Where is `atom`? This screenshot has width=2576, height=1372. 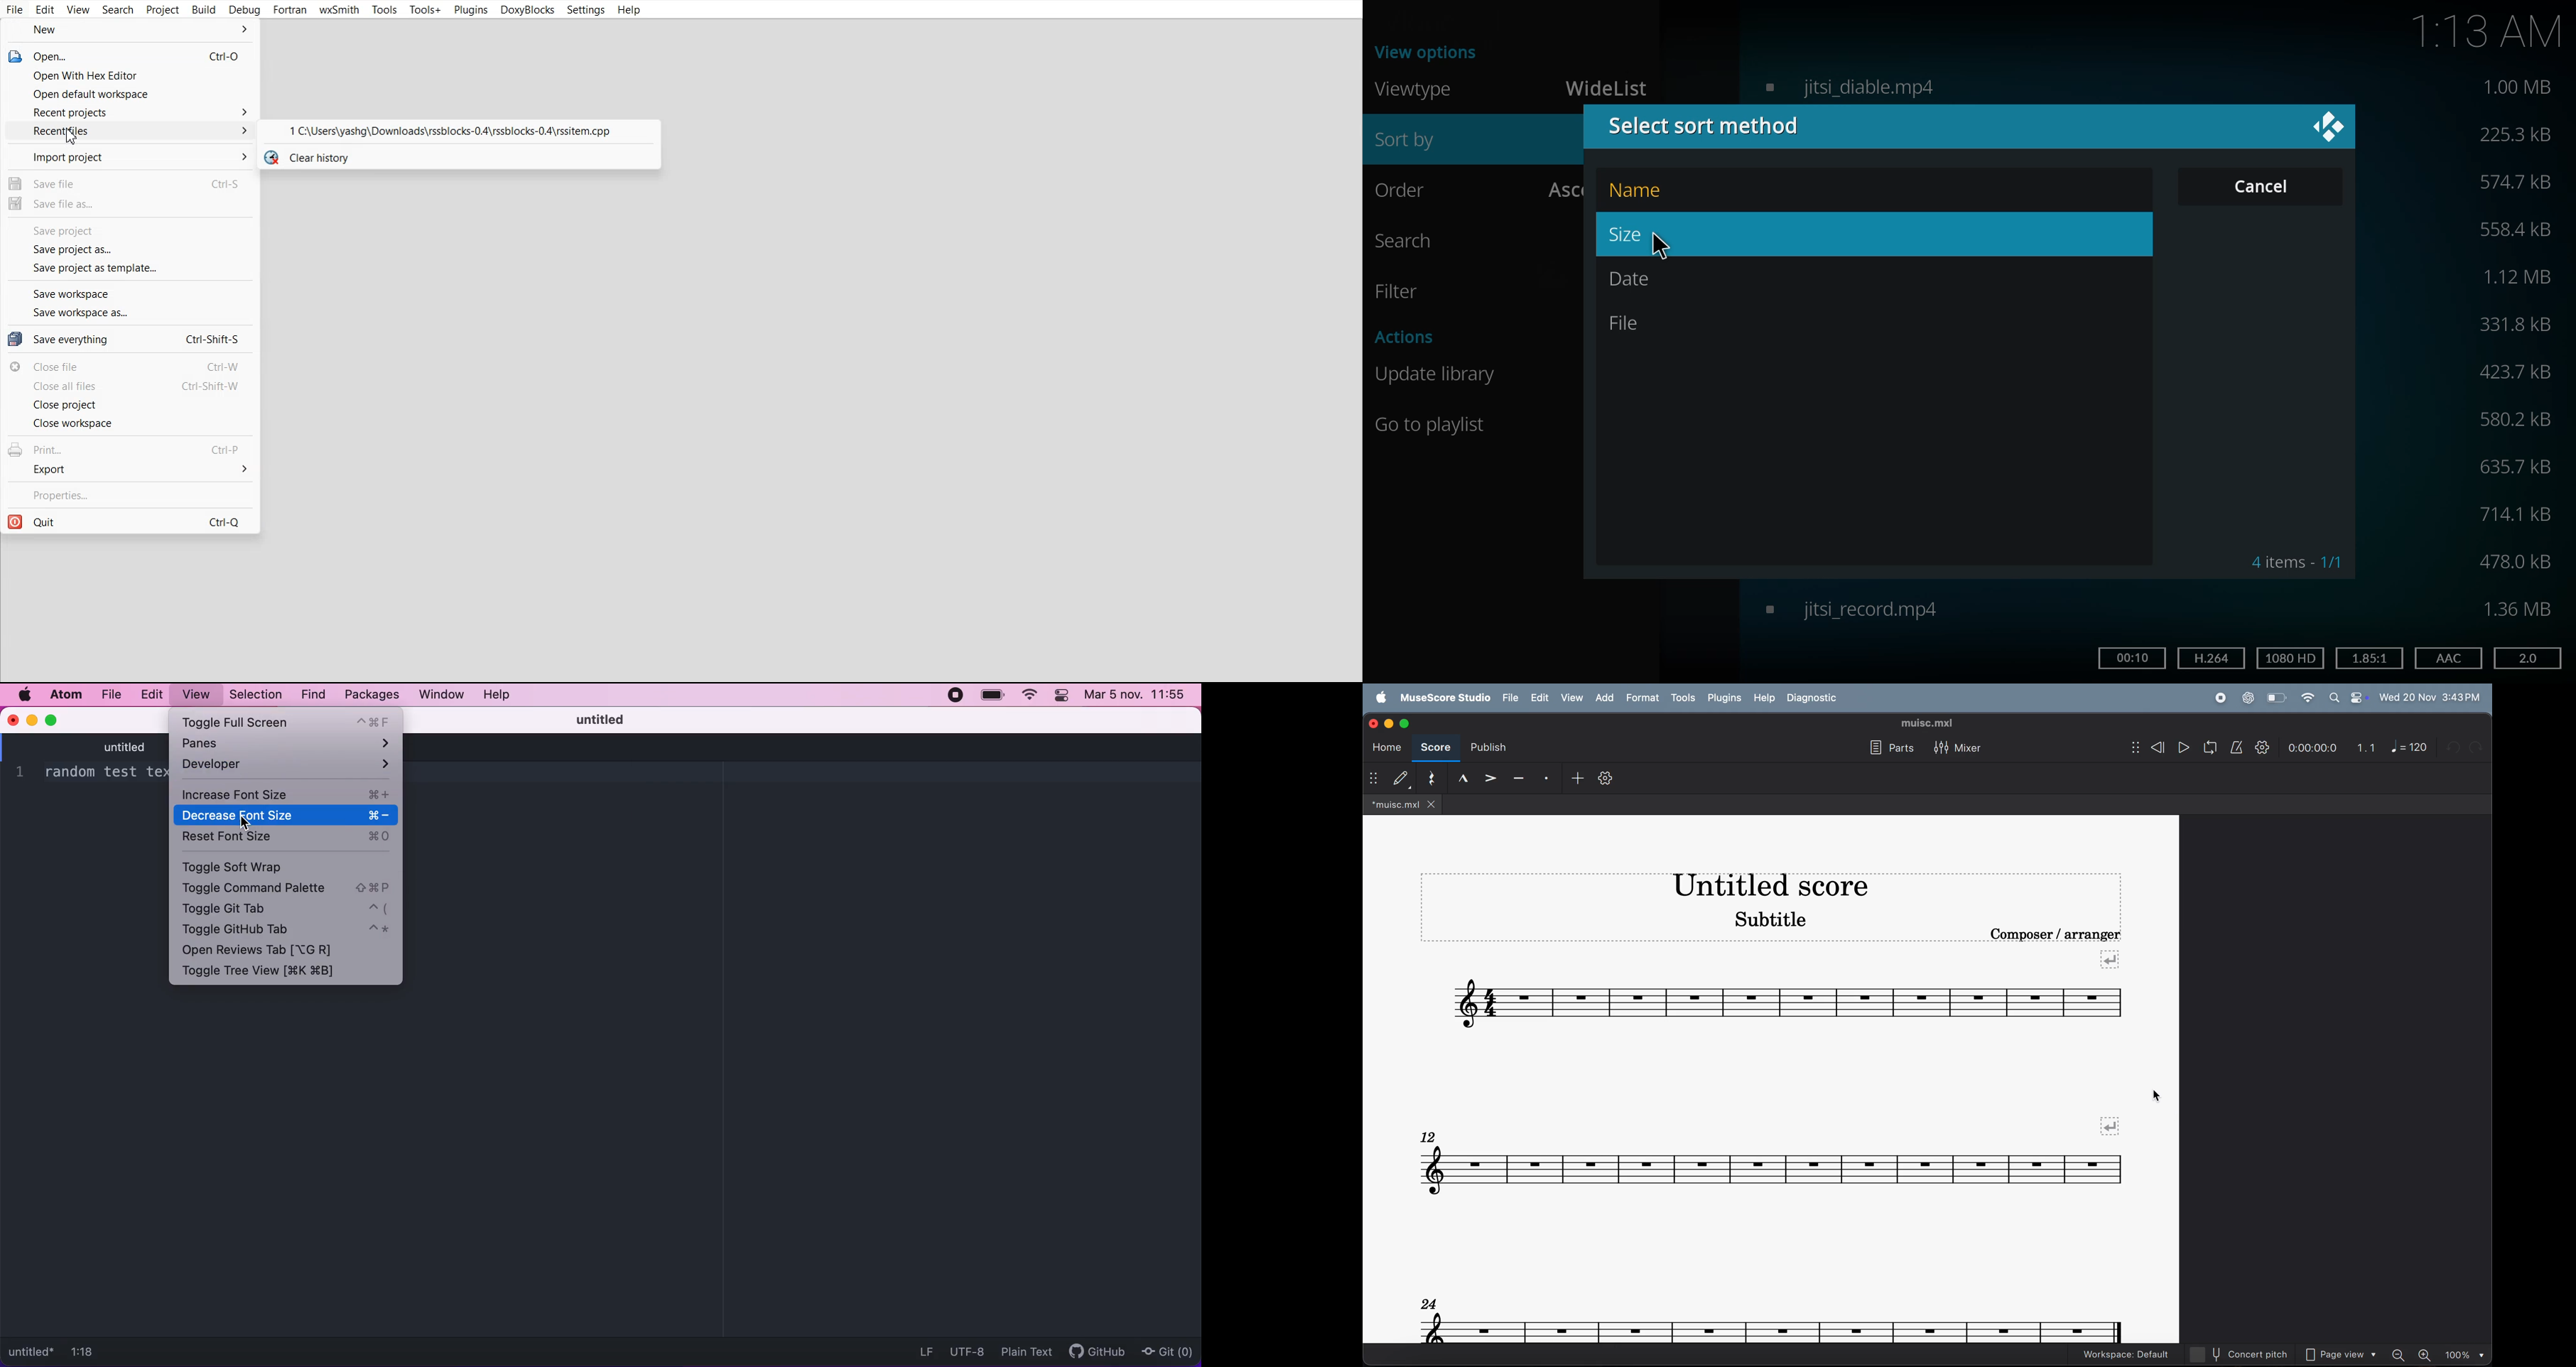 atom is located at coordinates (69, 695).